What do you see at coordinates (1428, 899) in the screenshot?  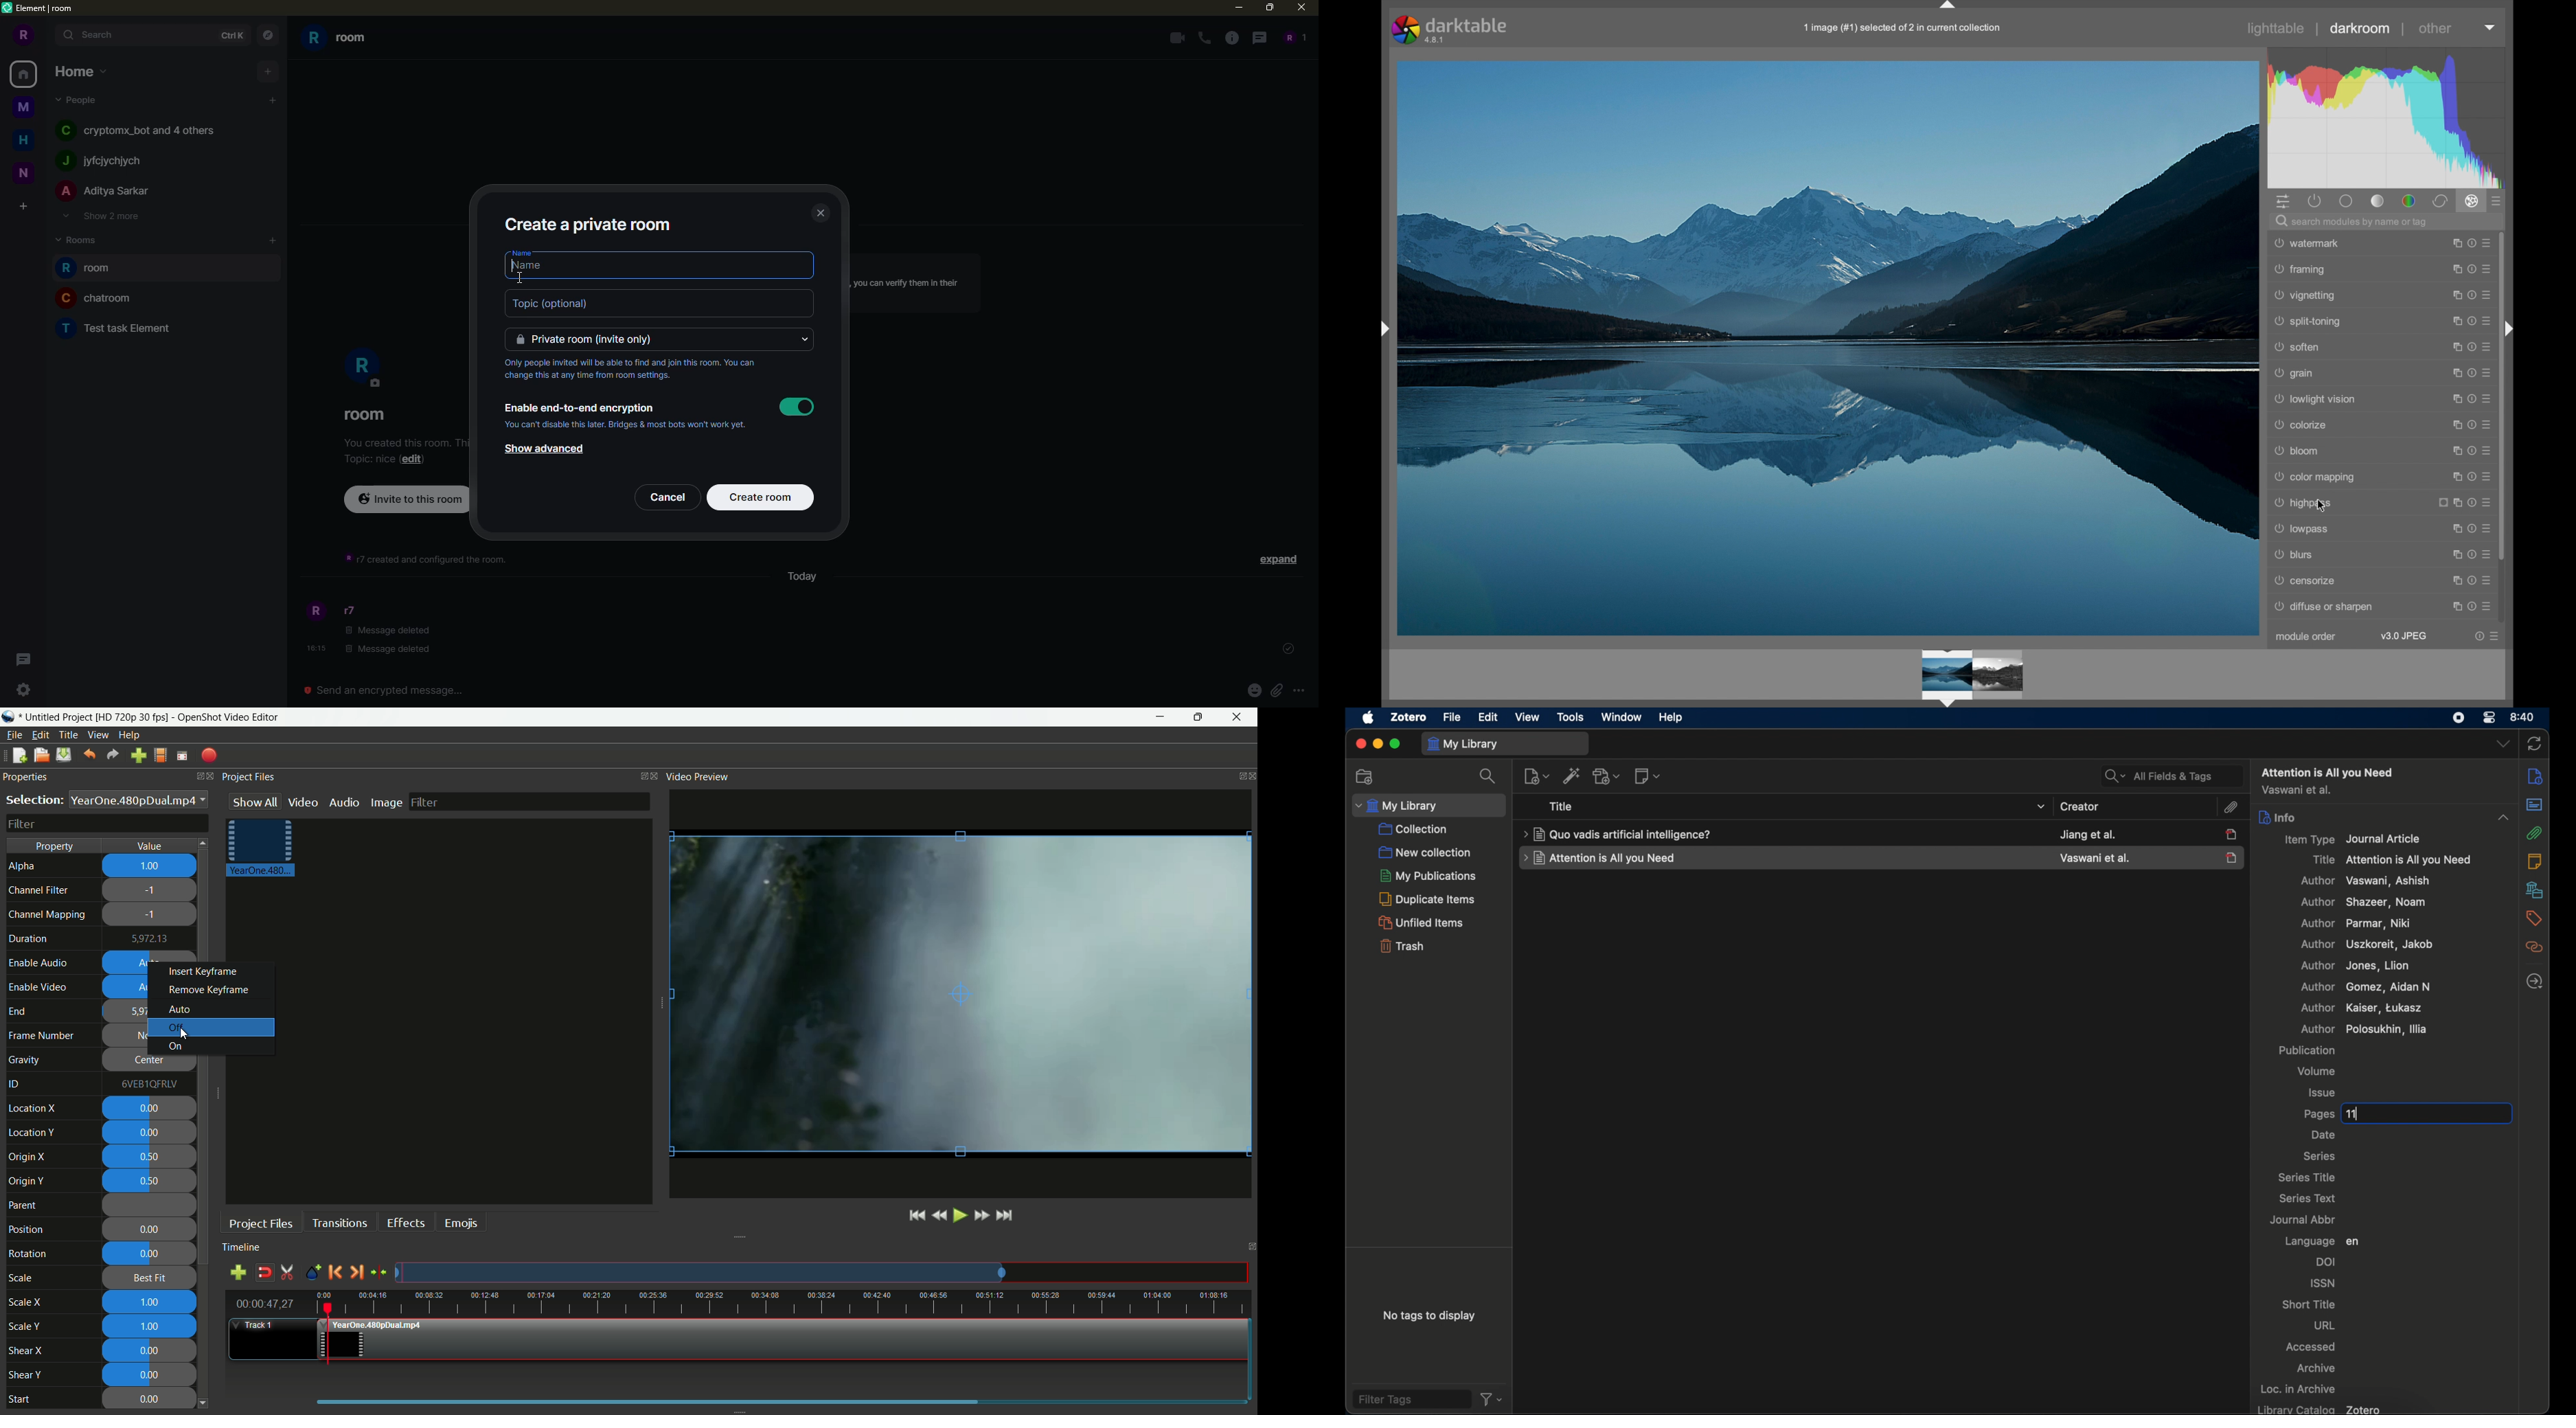 I see `duplicate items` at bounding box center [1428, 899].